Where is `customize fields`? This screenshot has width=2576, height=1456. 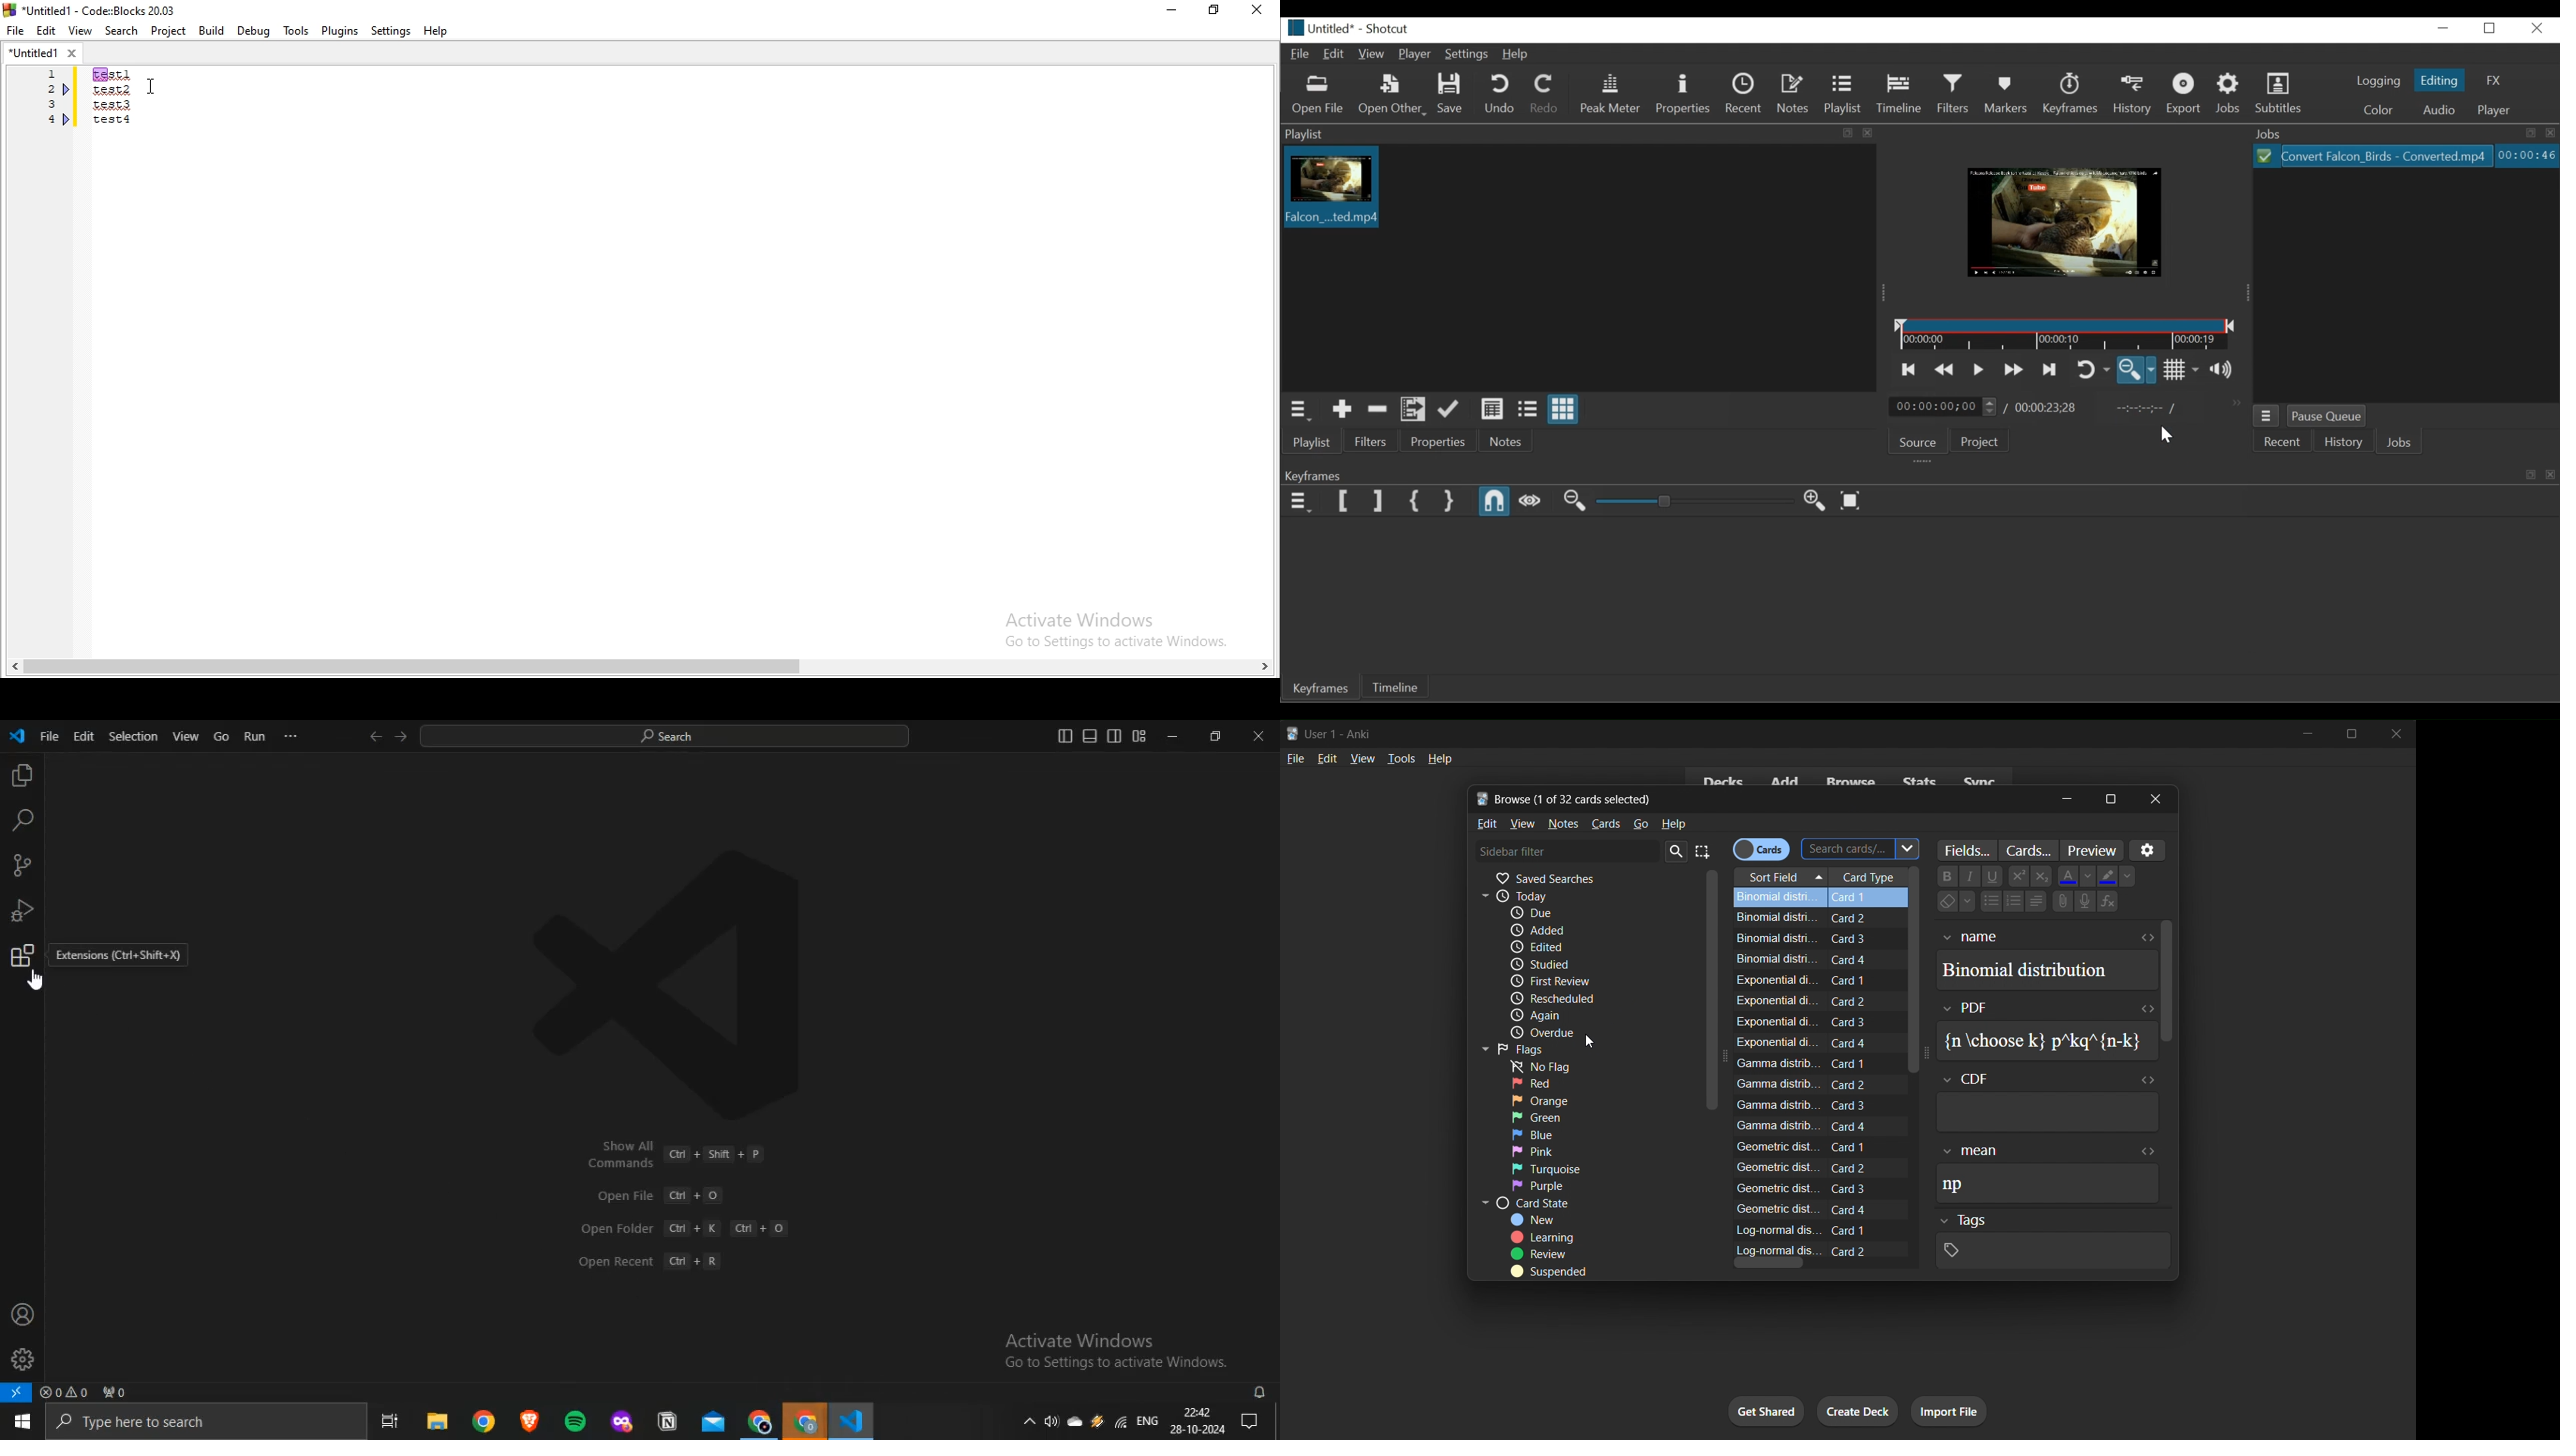 customize fields is located at coordinates (1968, 849).